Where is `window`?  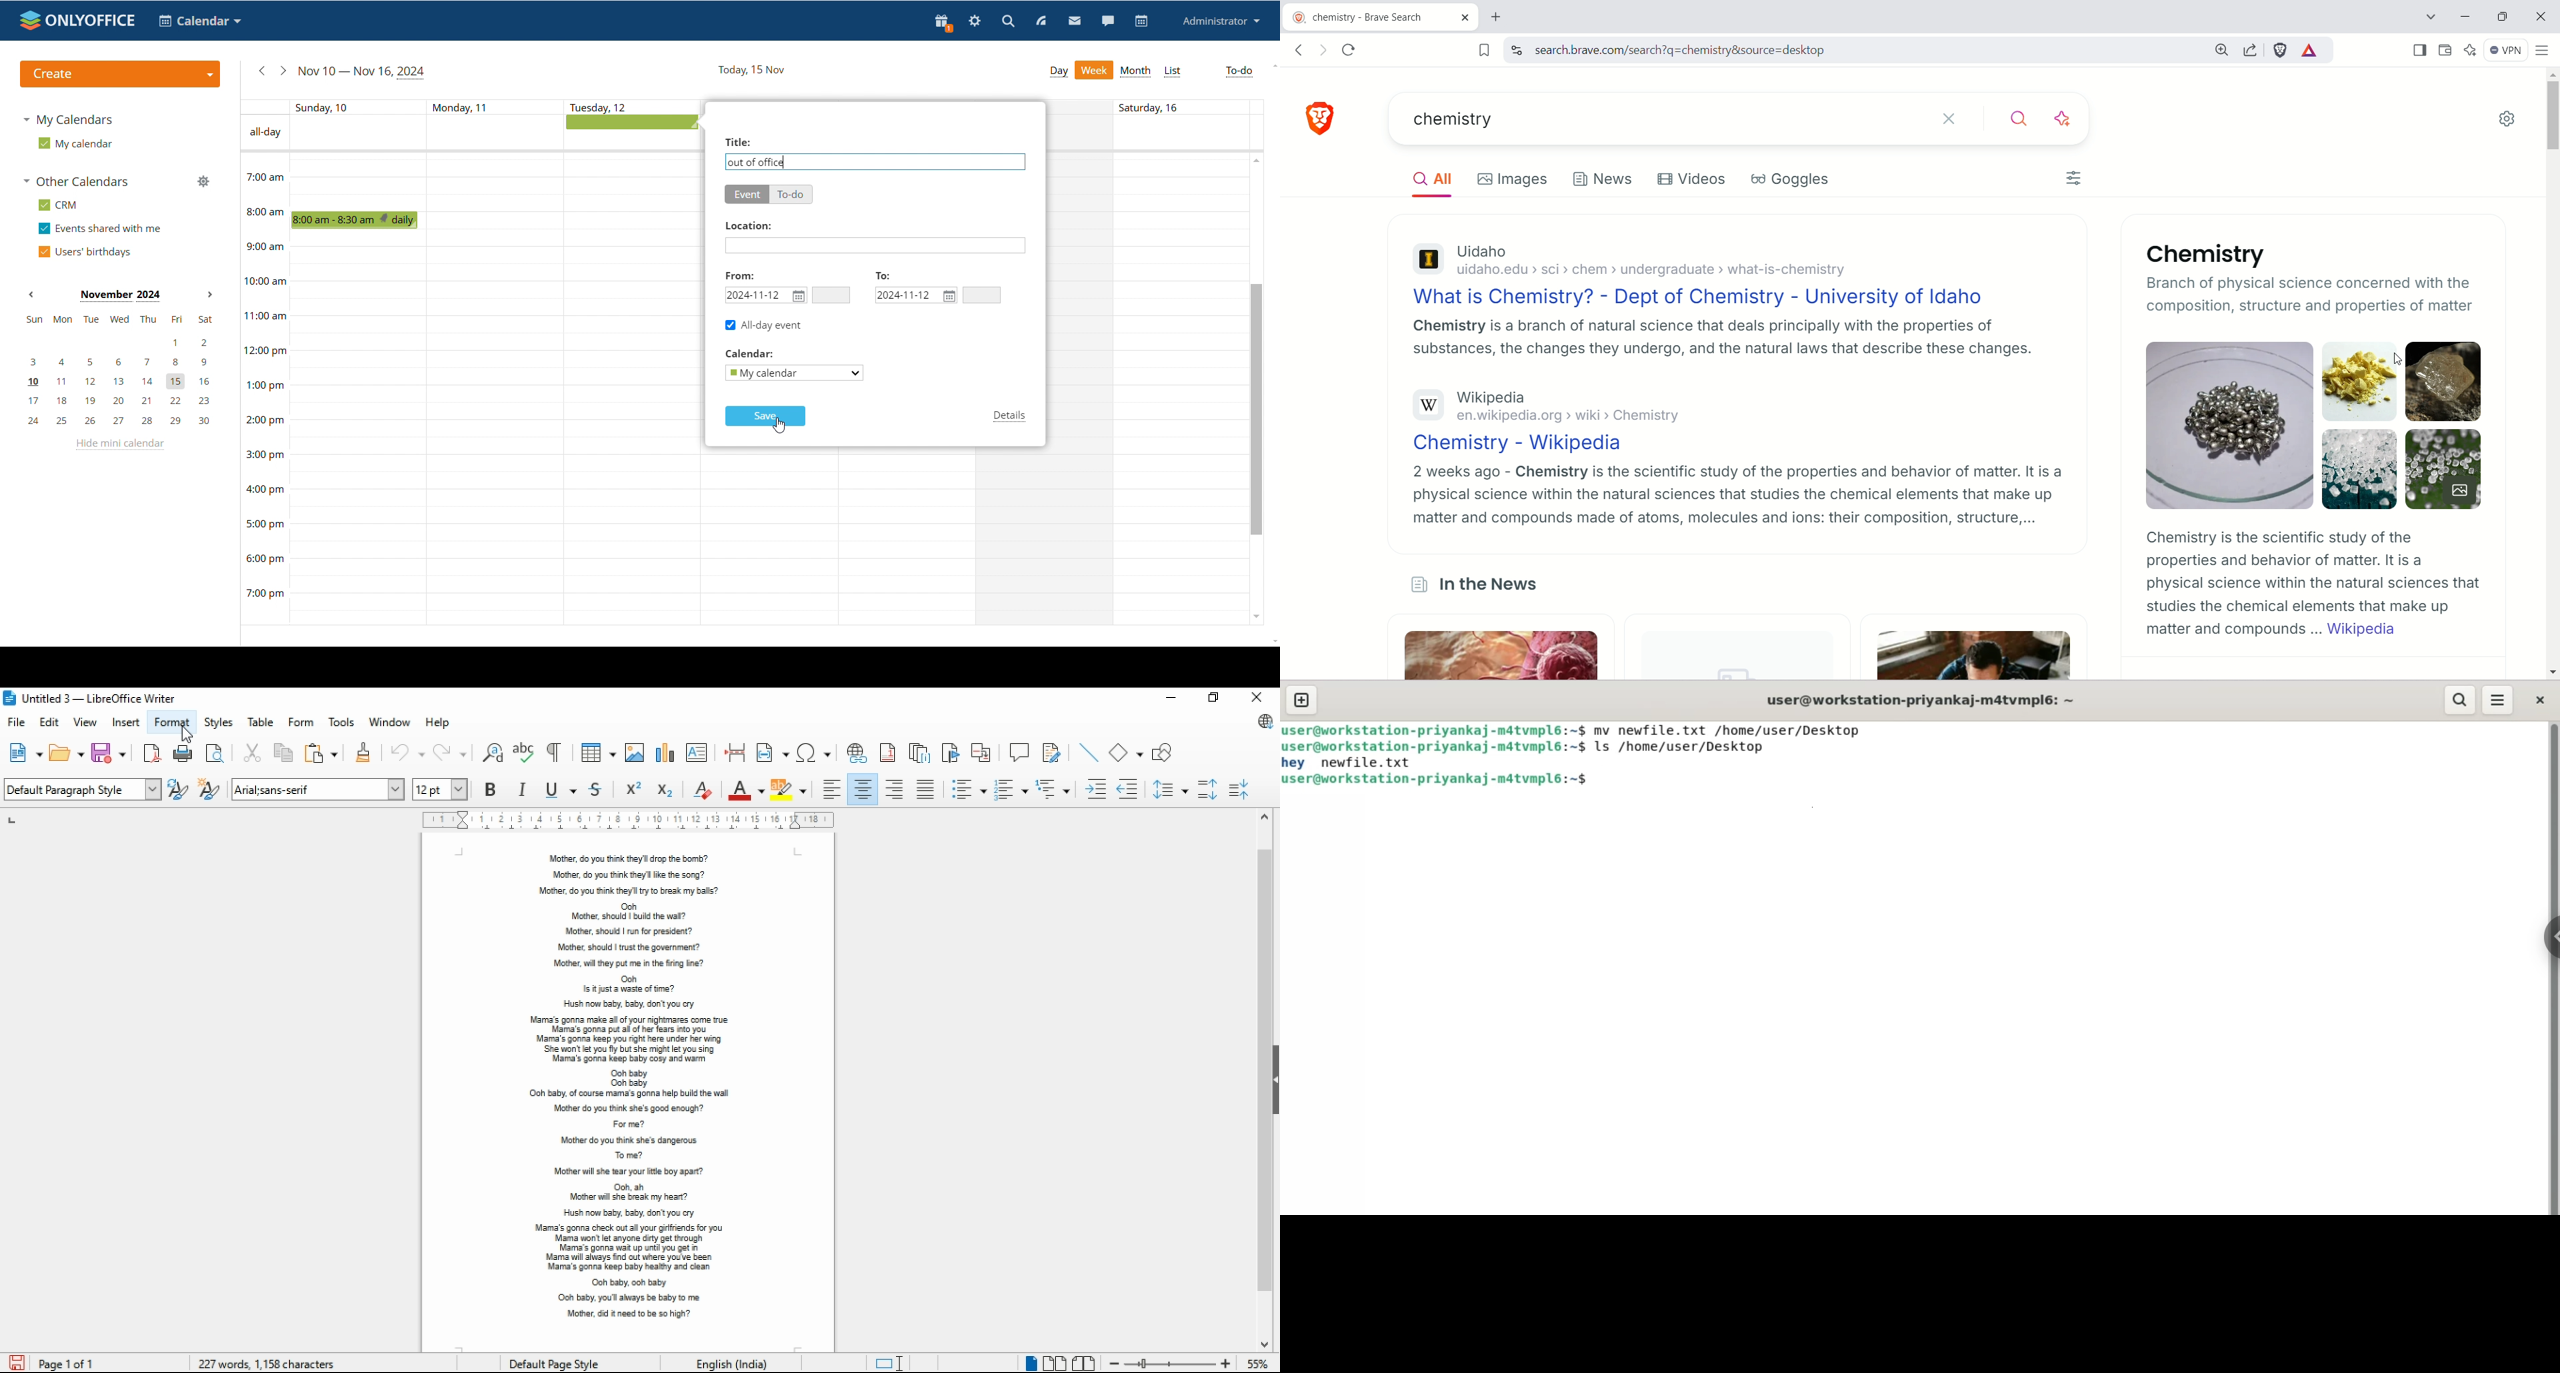
window is located at coordinates (390, 722).